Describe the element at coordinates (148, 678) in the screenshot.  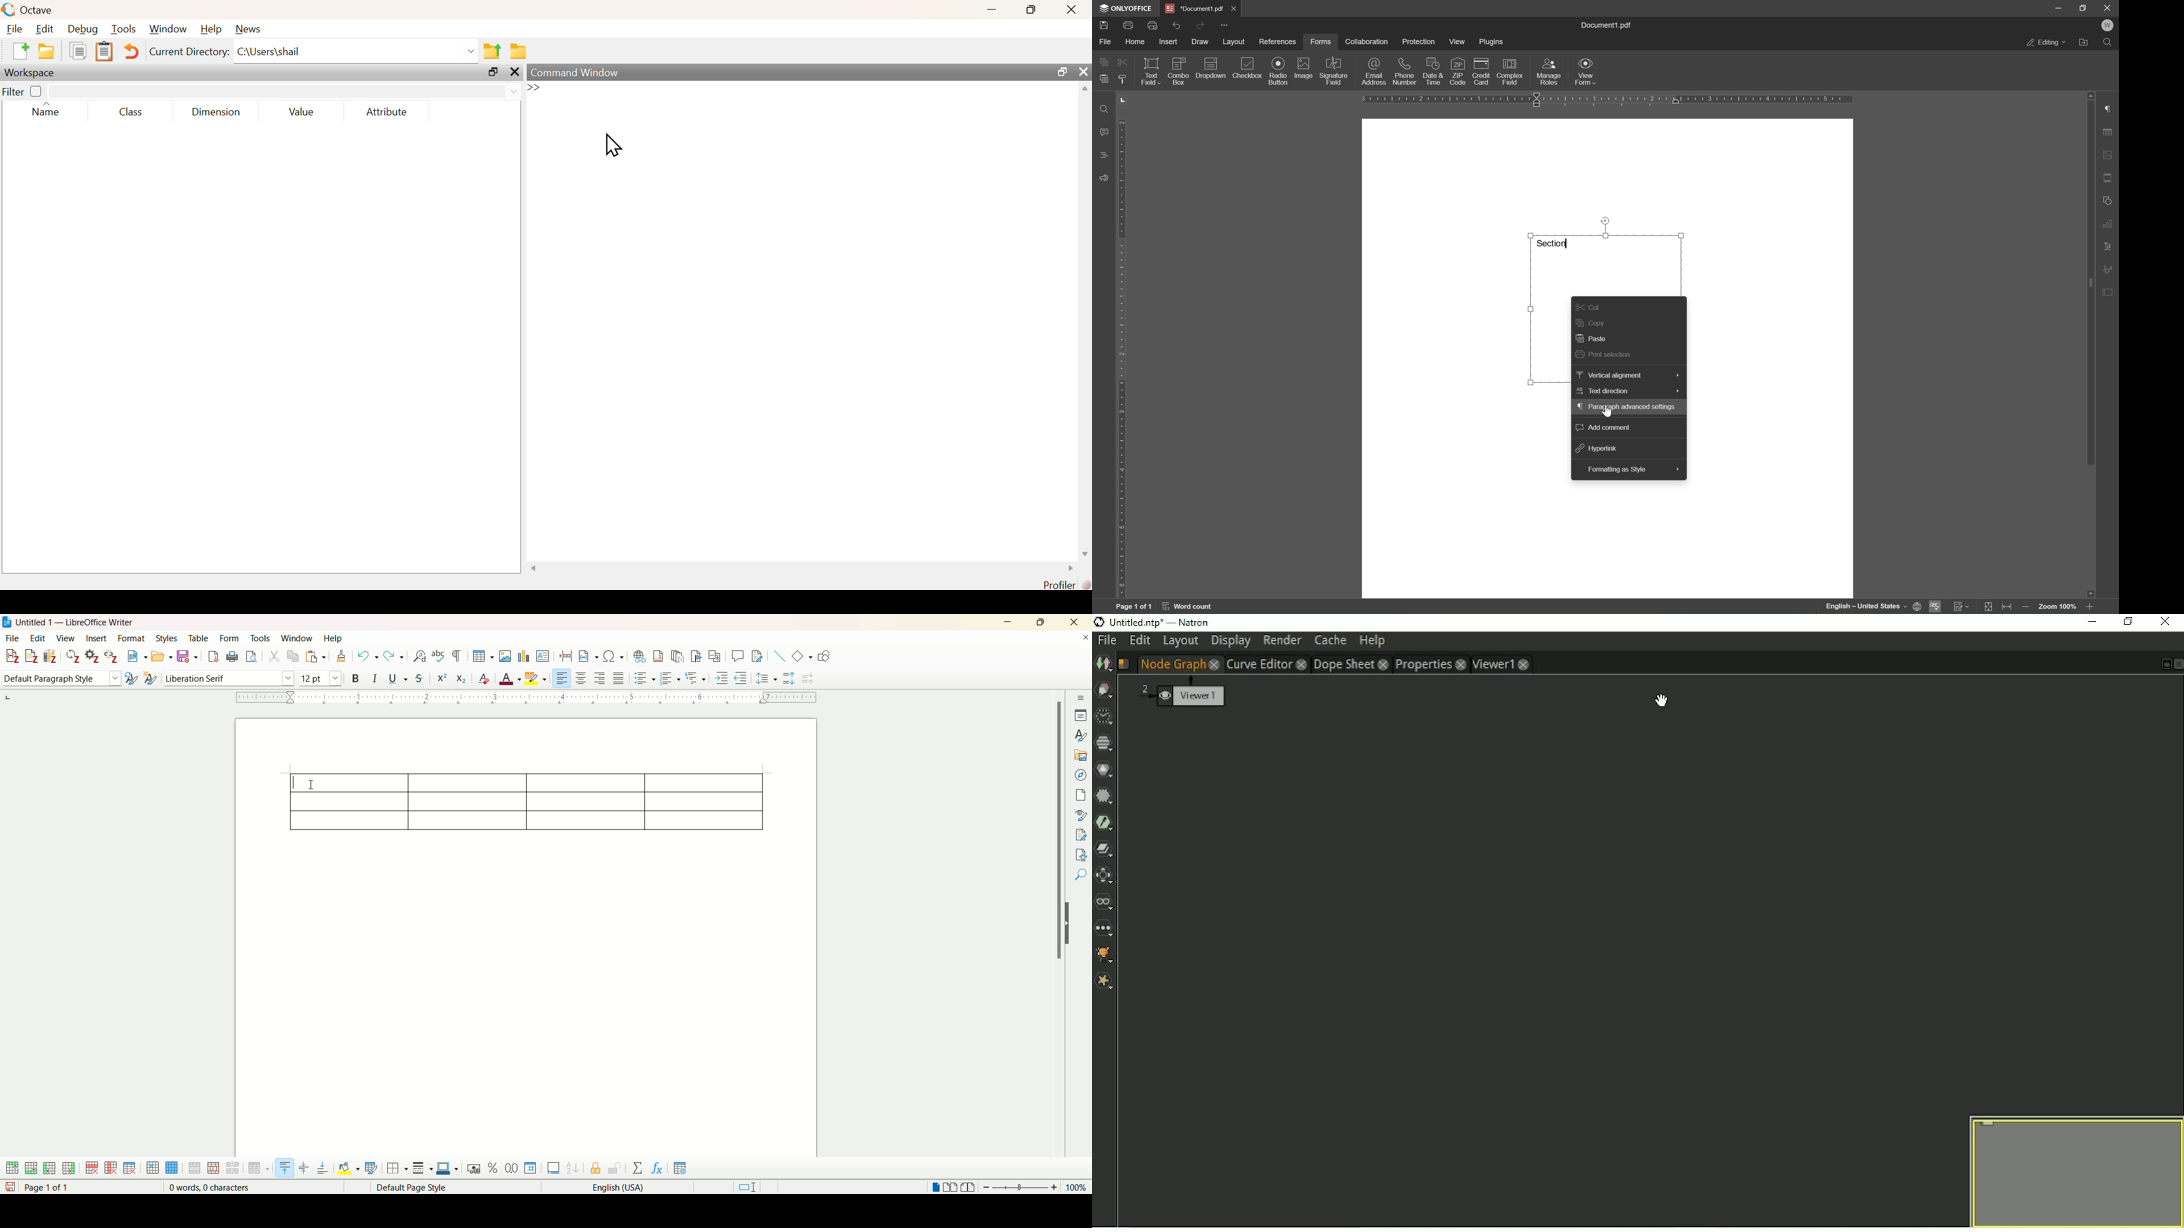
I see `new style` at that location.